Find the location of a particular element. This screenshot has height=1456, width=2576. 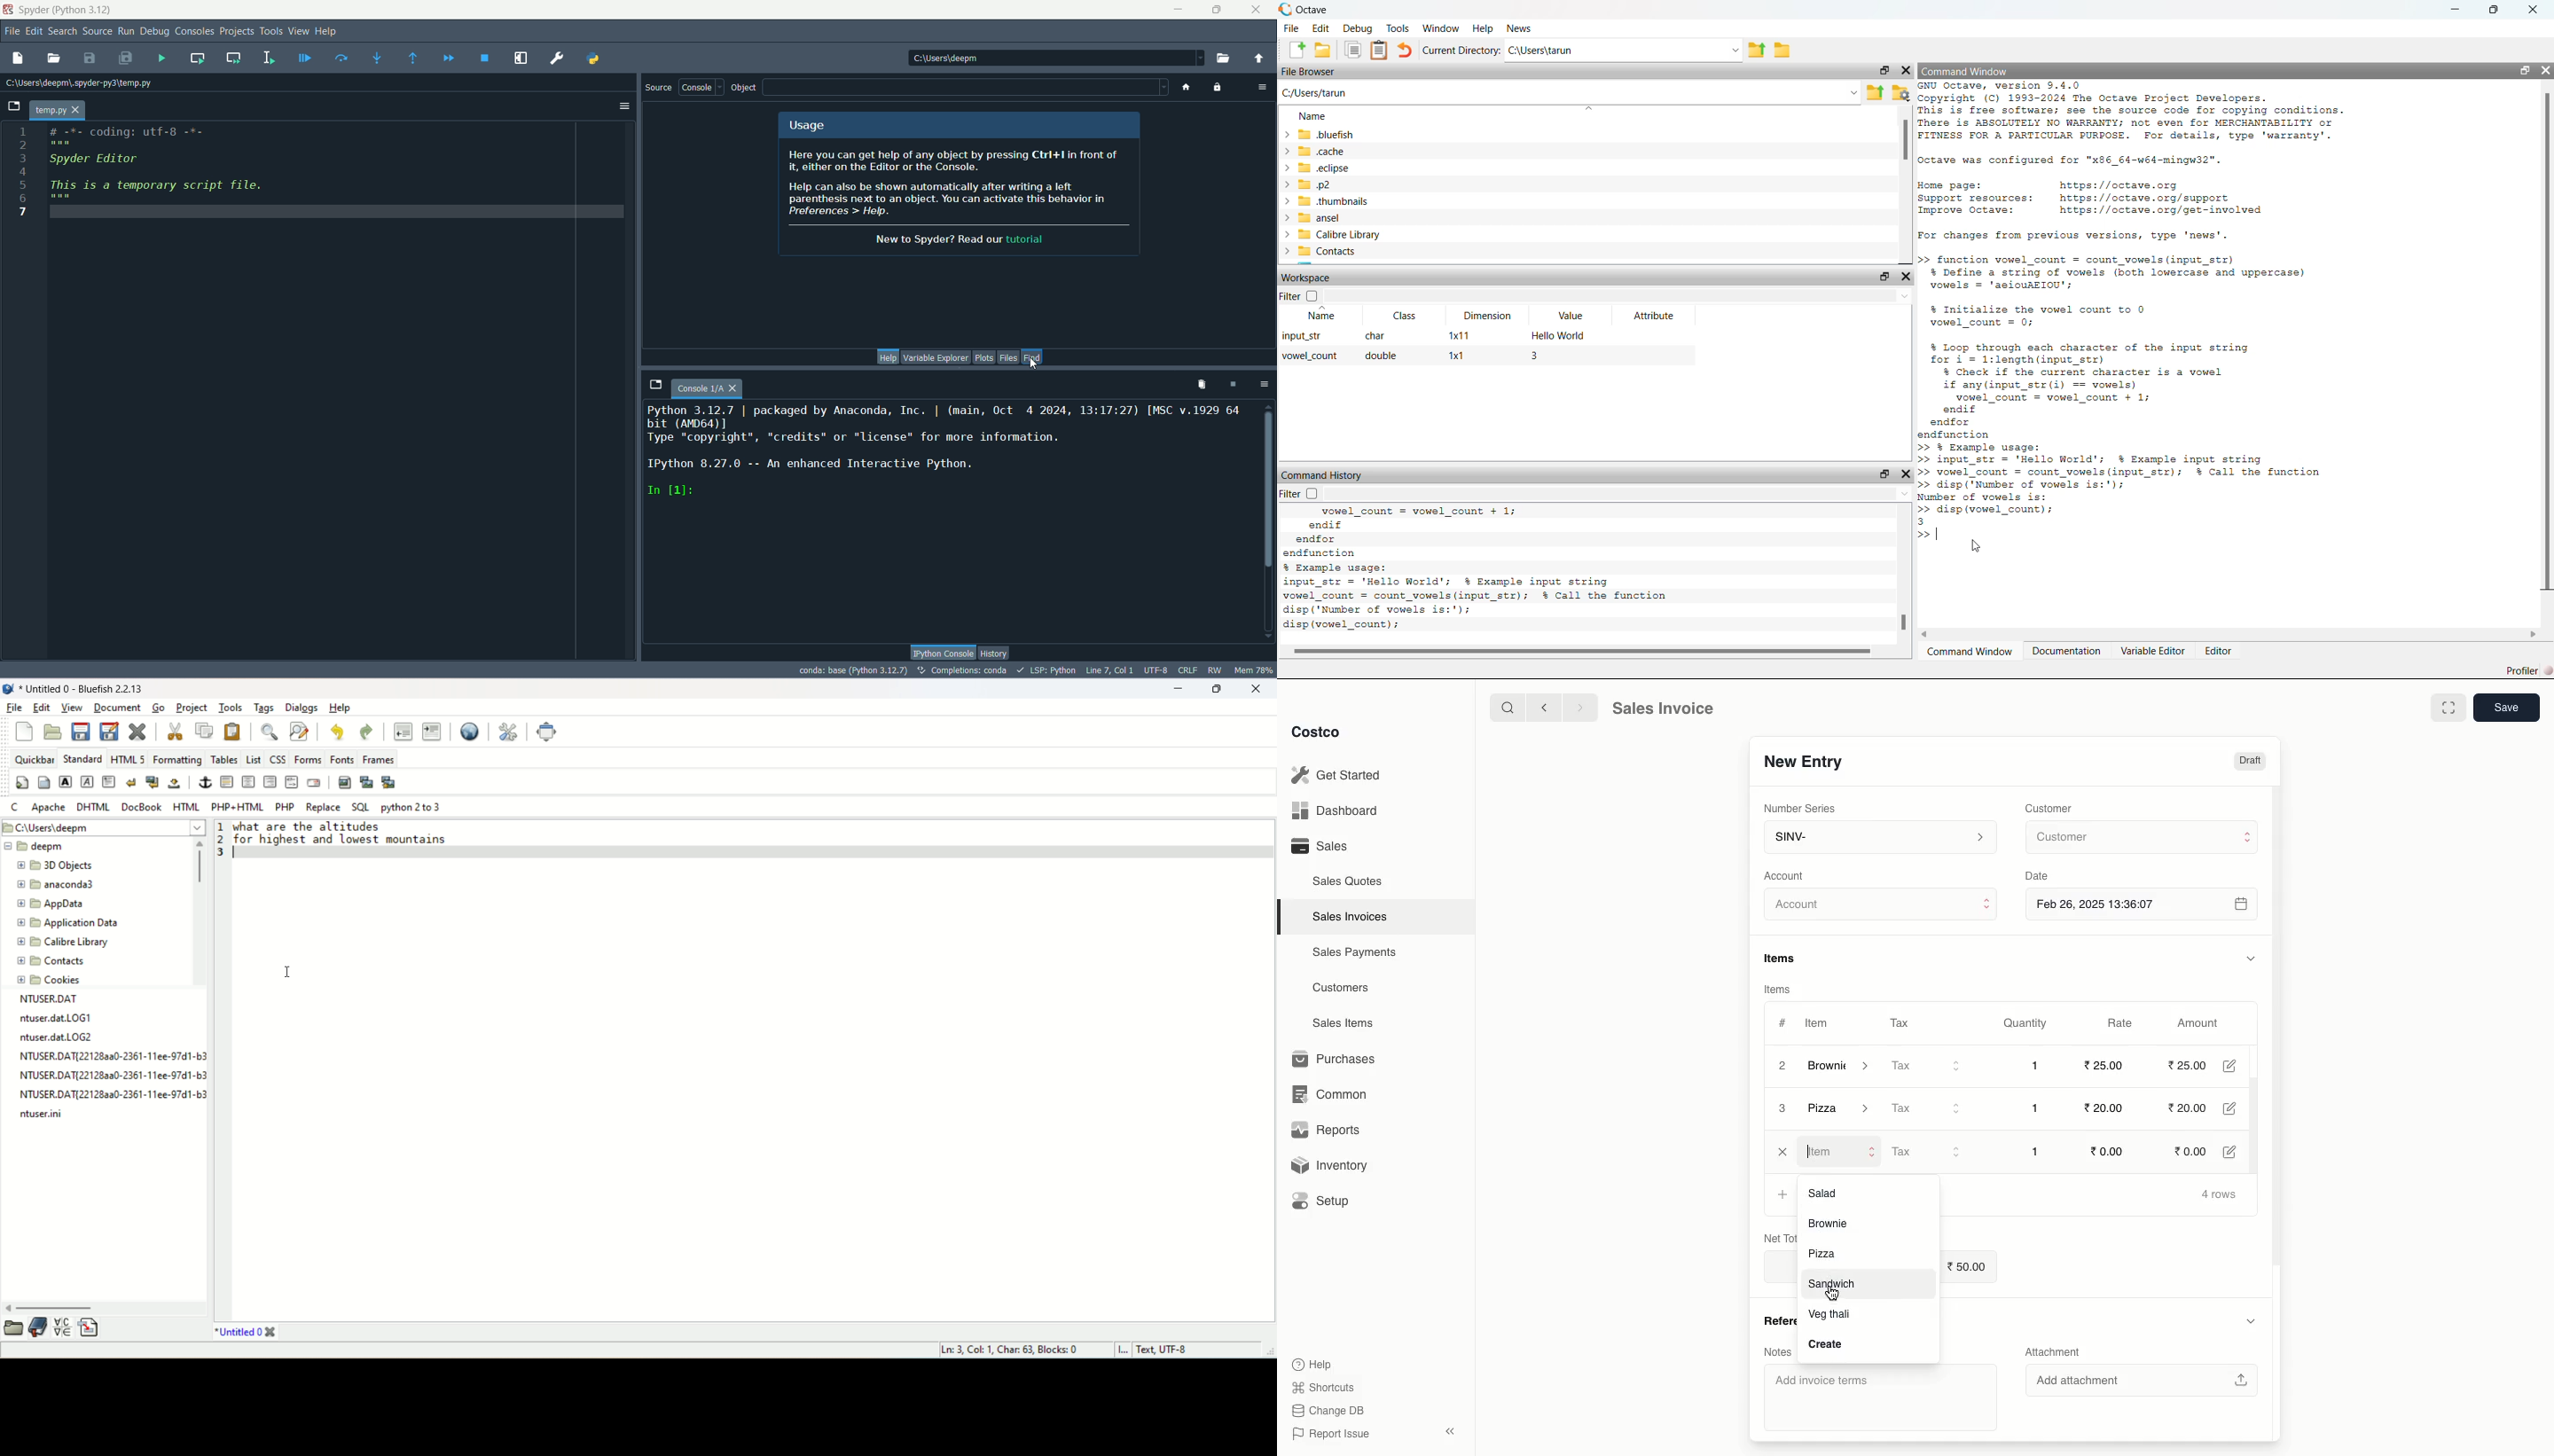

continue execution until next breakpoint is located at coordinates (447, 58).